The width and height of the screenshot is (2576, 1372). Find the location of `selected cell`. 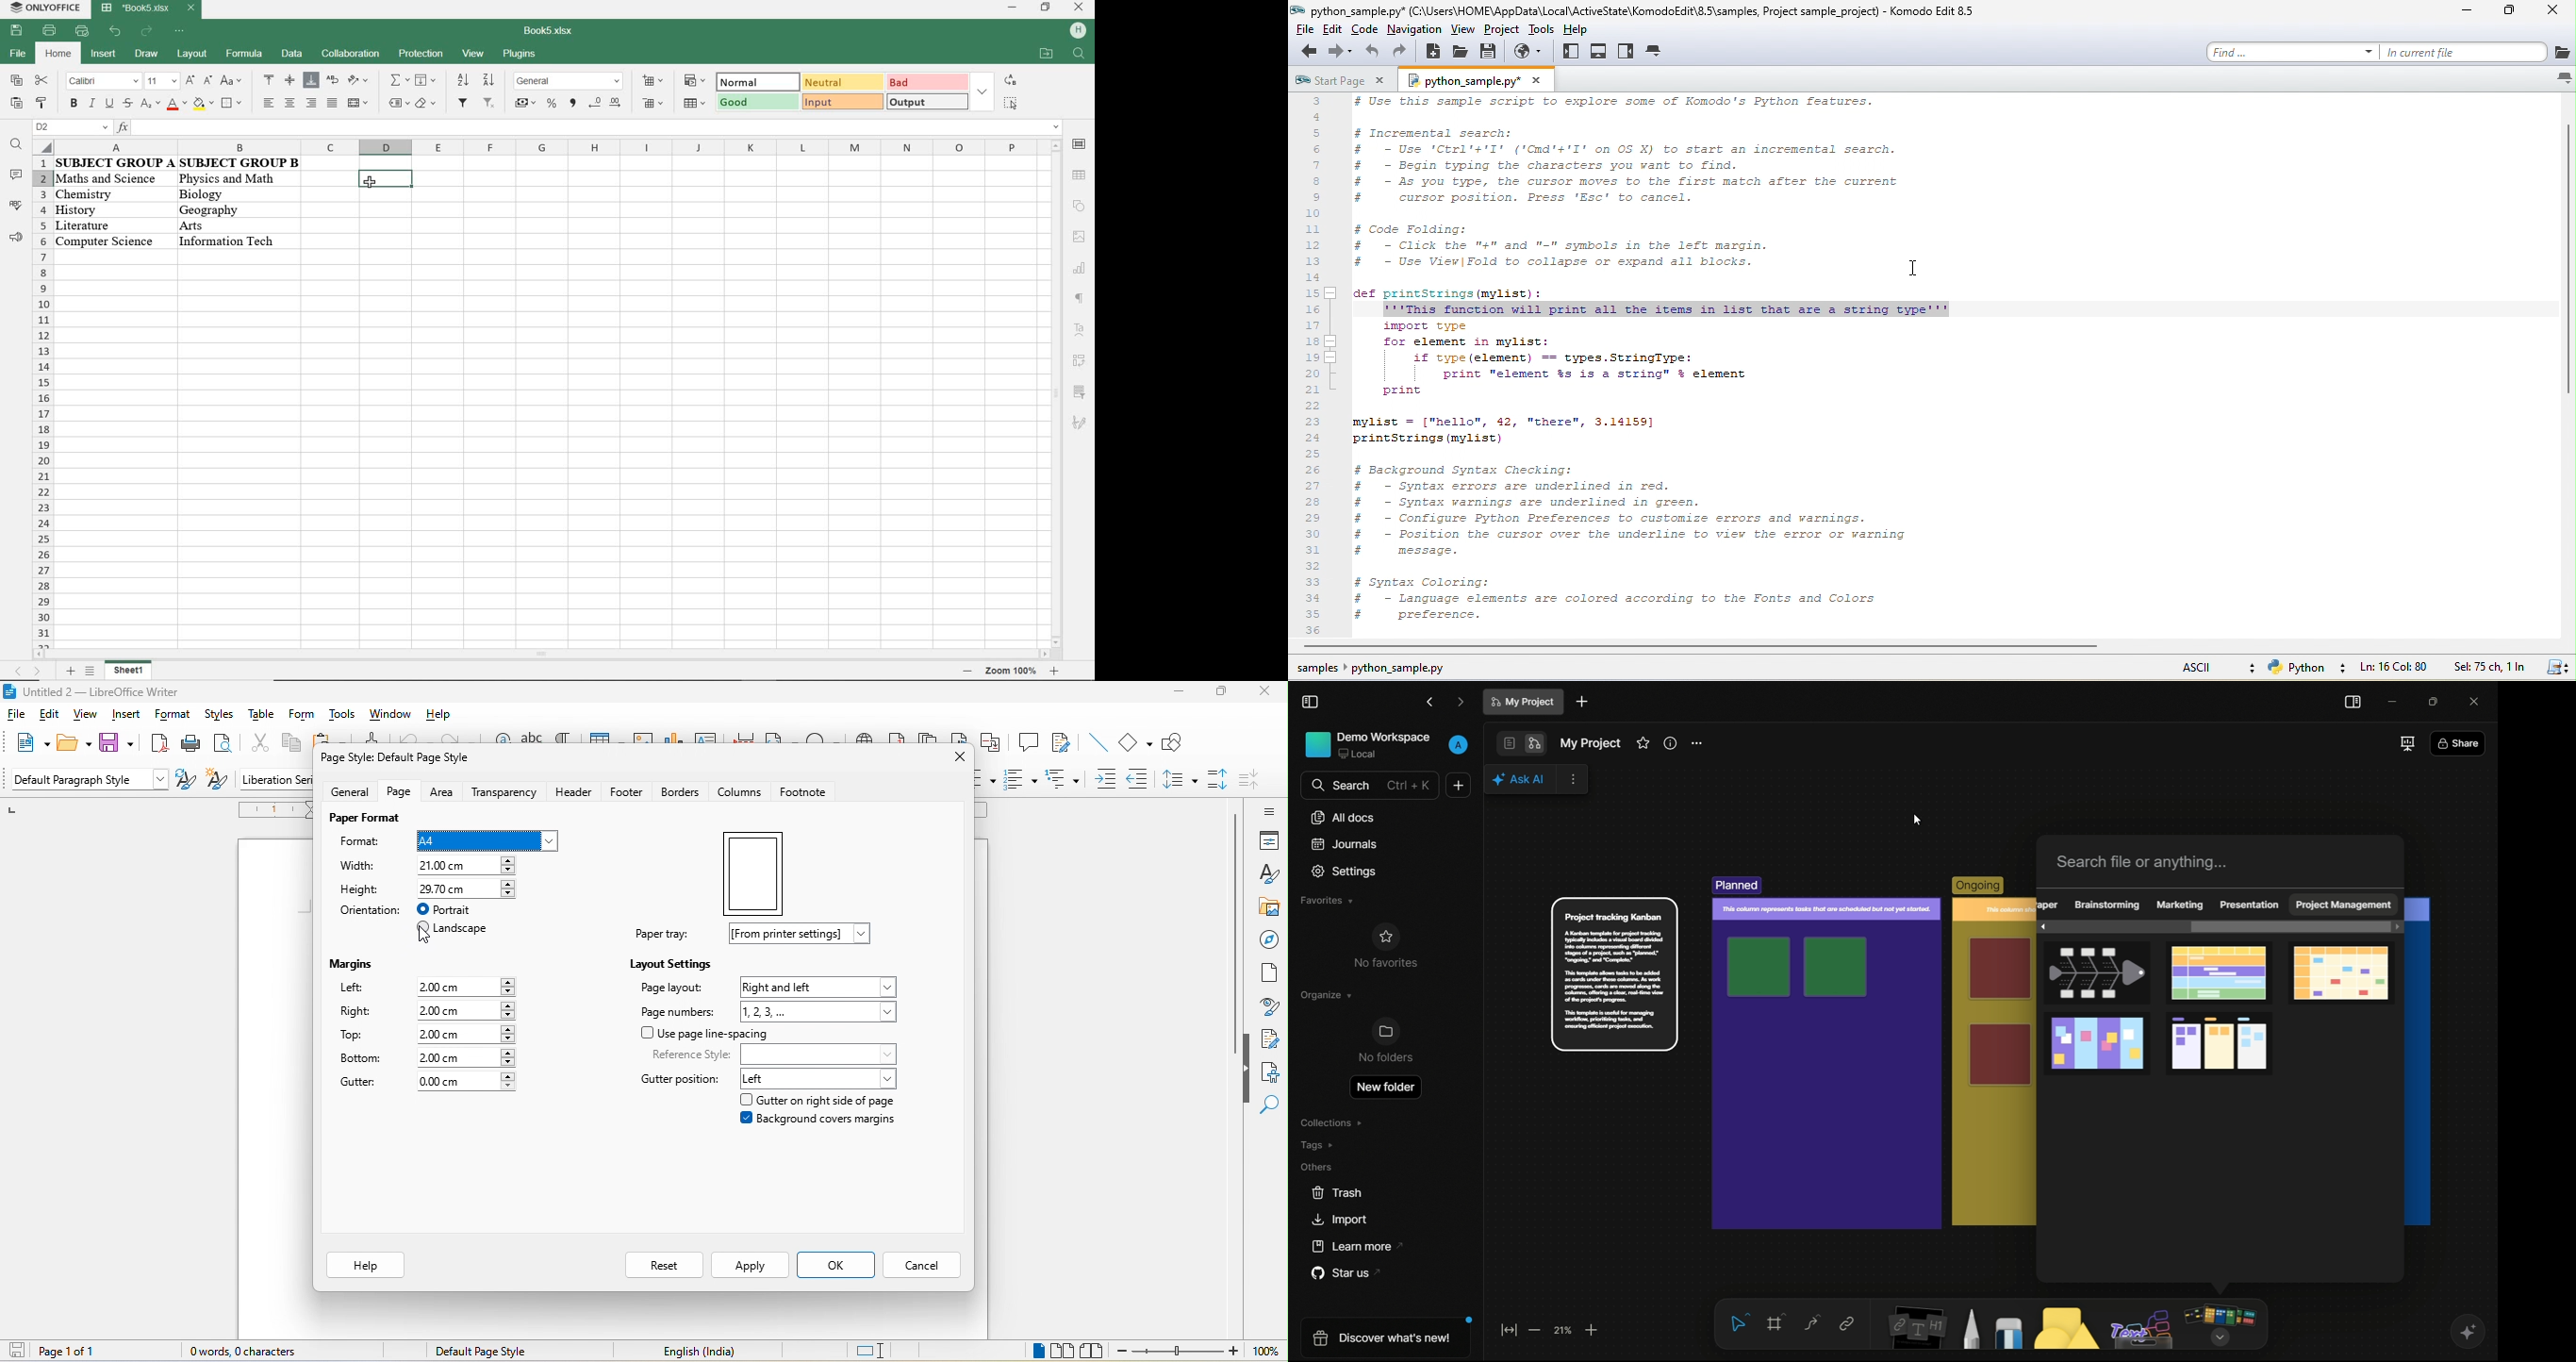

selected cell is located at coordinates (385, 179).